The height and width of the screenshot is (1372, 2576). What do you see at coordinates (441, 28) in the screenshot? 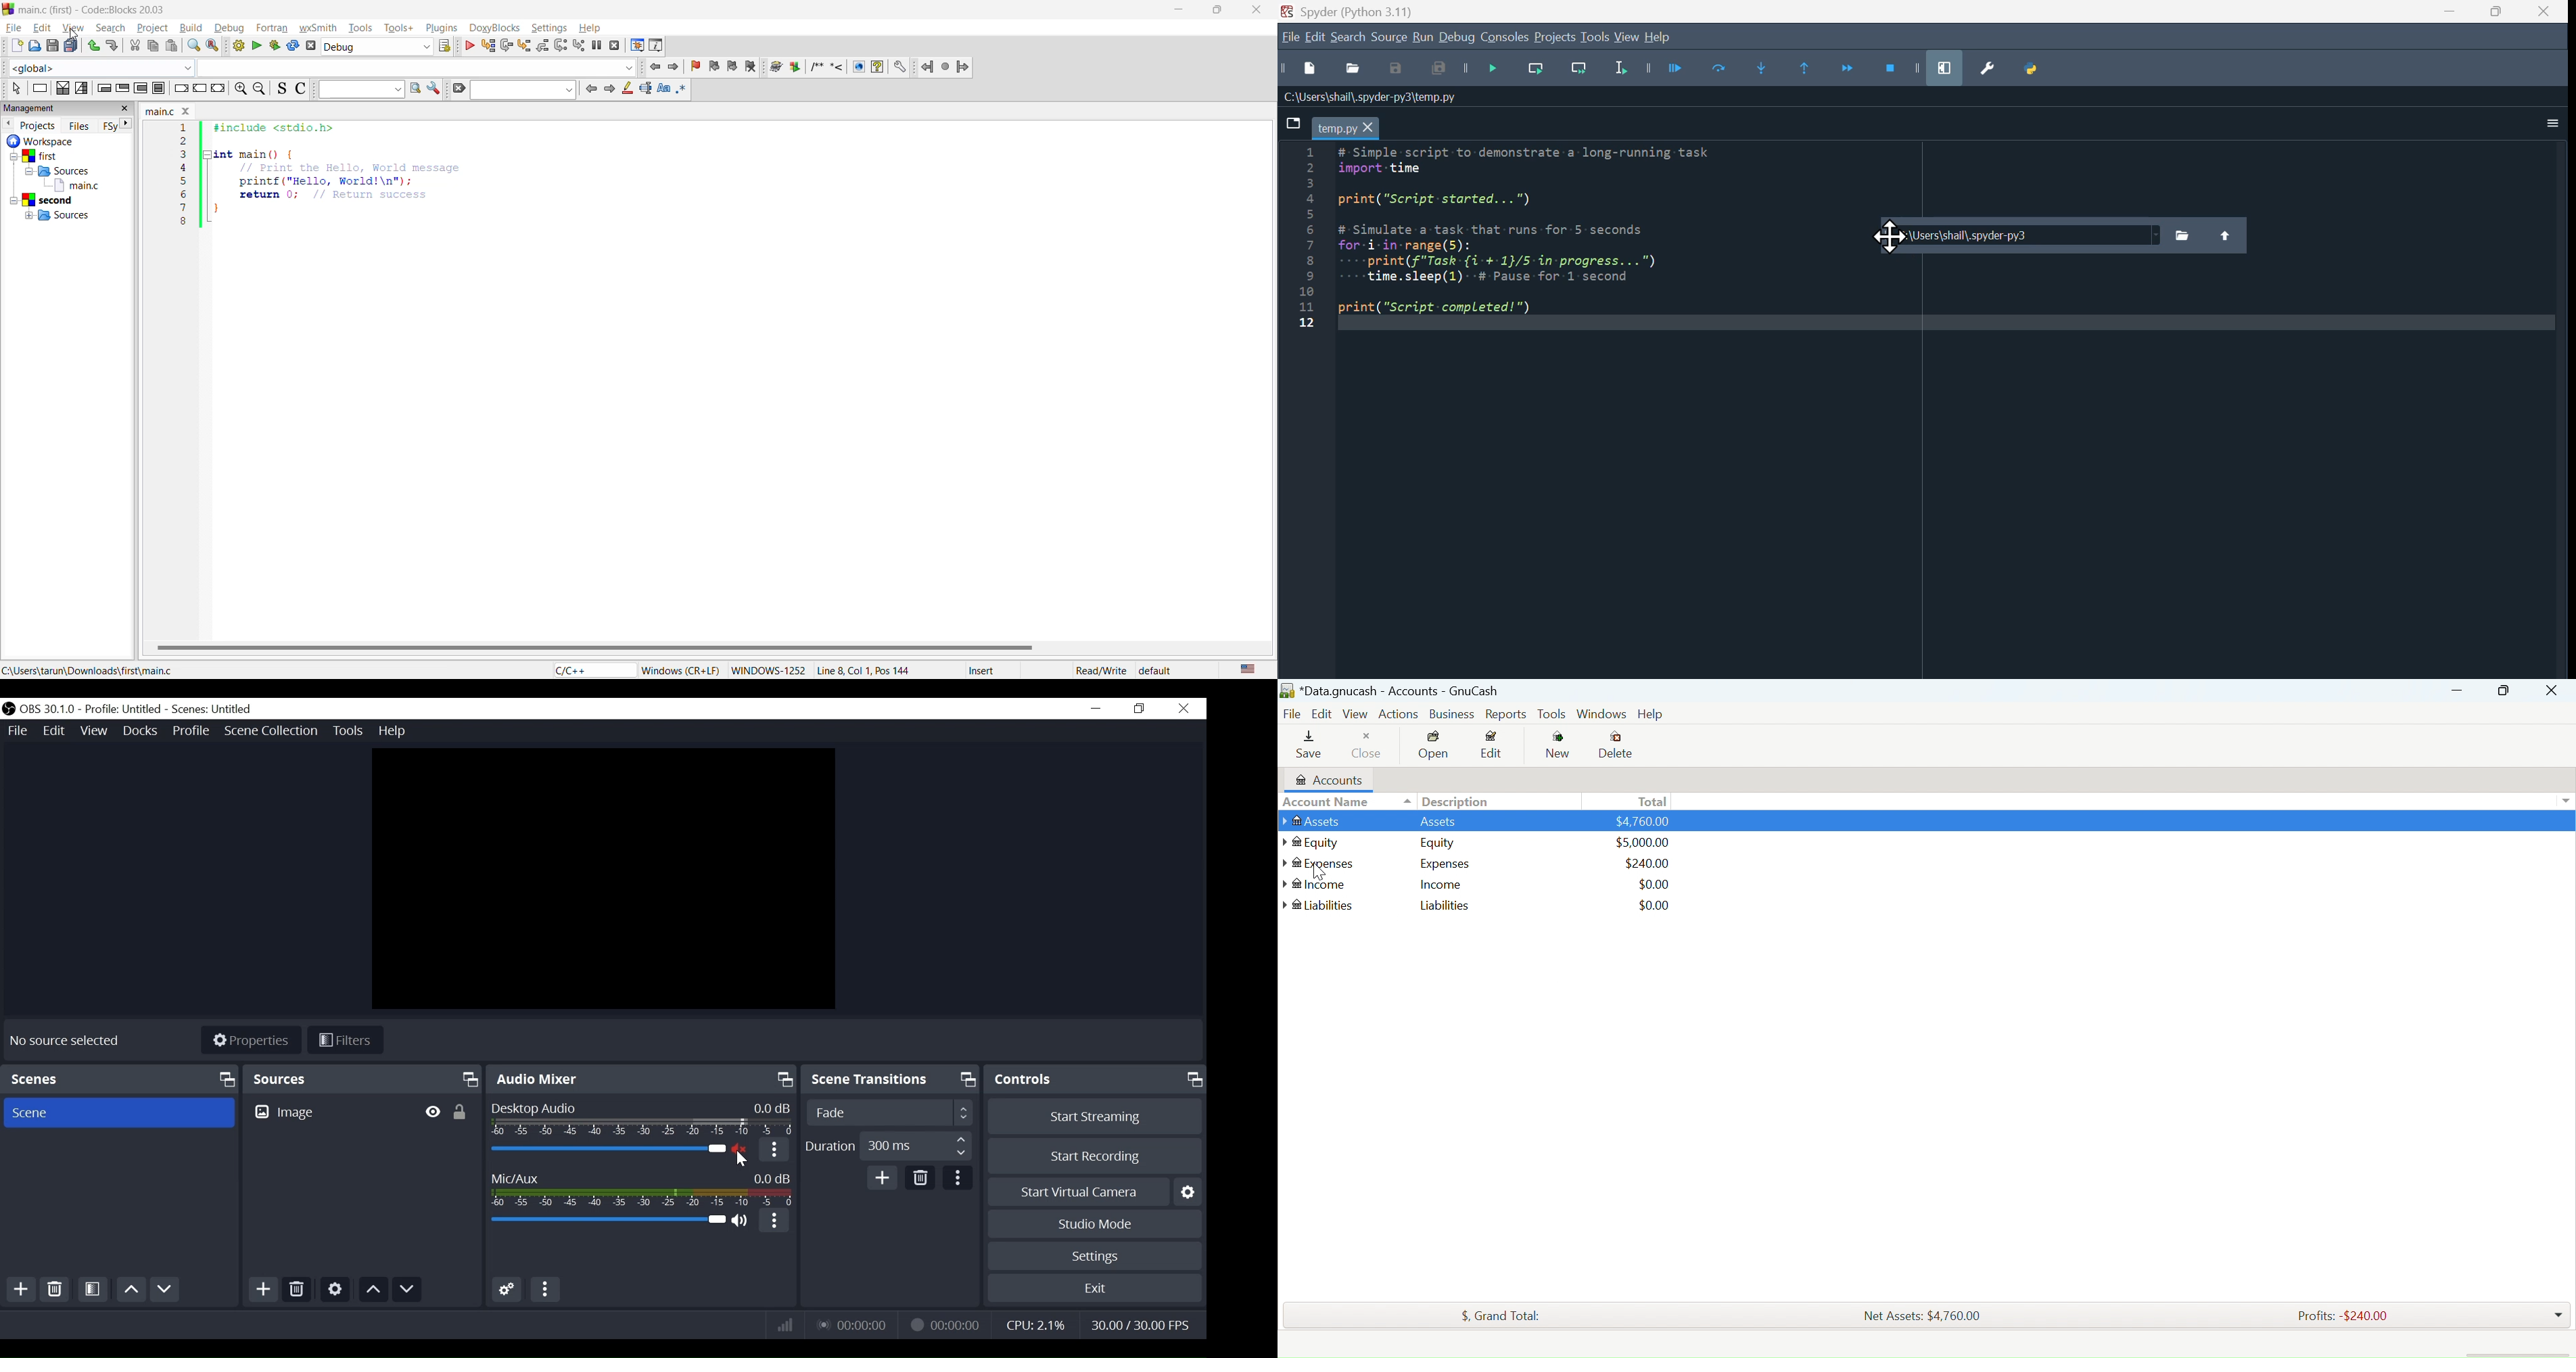
I see `plugins` at bounding box center [441, 28].